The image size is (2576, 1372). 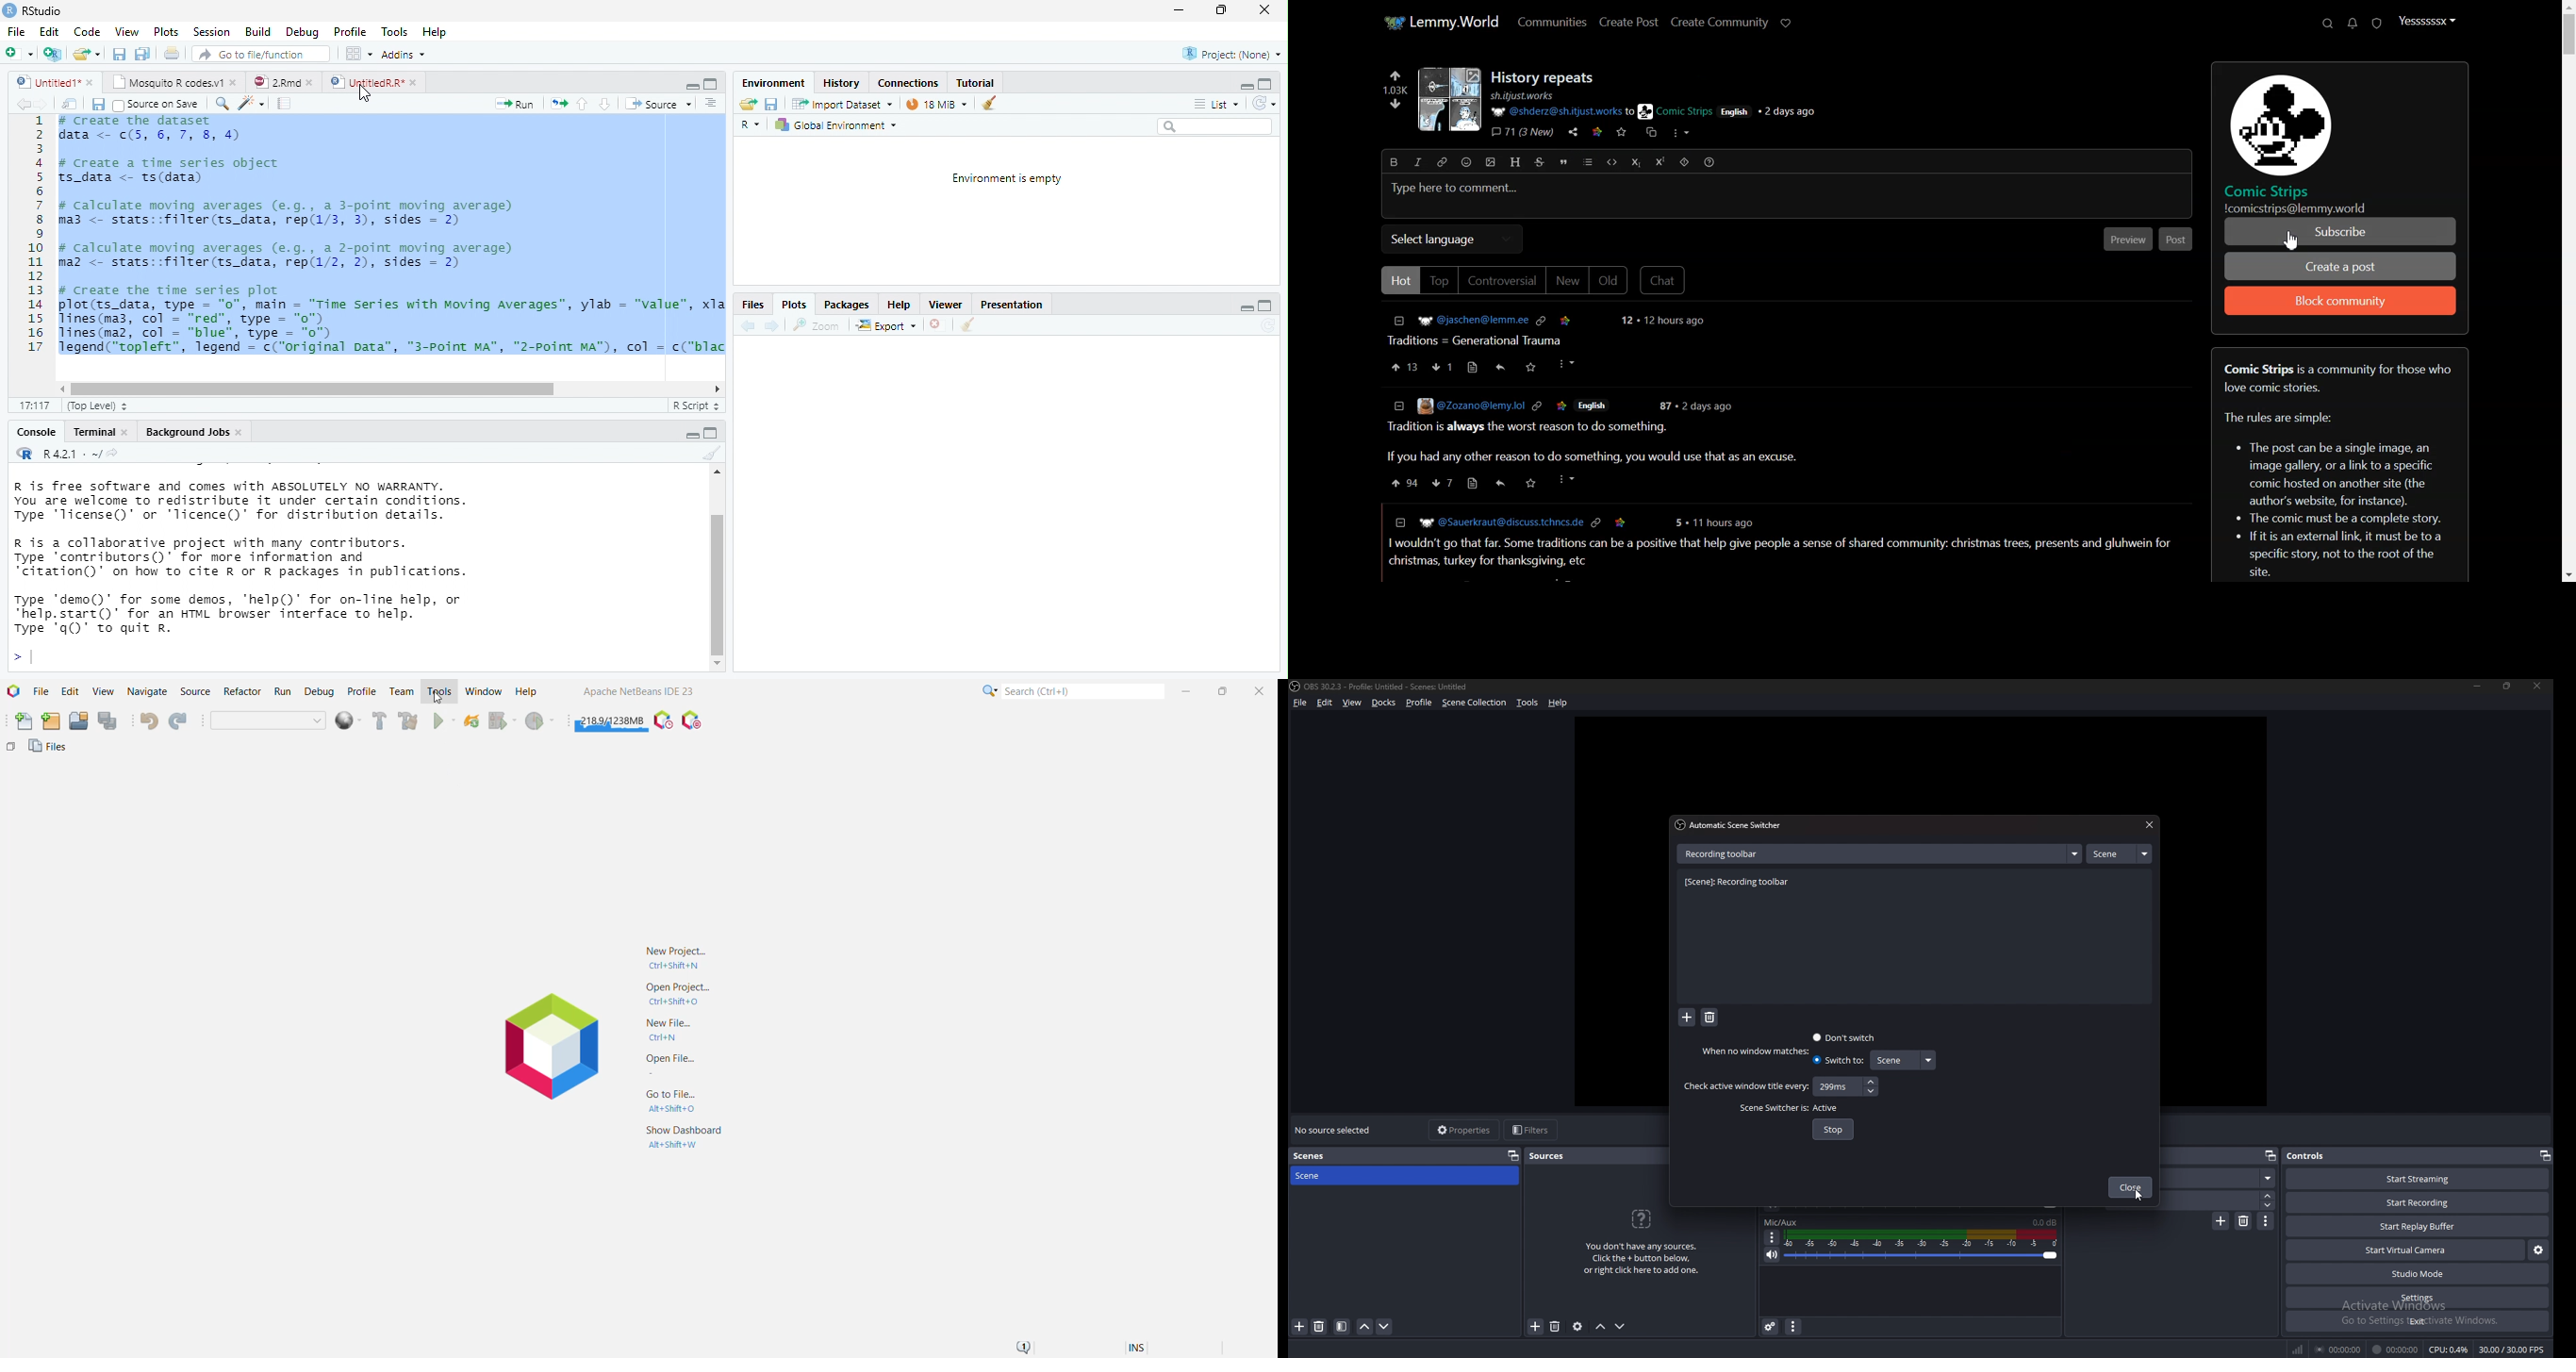 I want to click on Like, so click(x=1404, y=367).